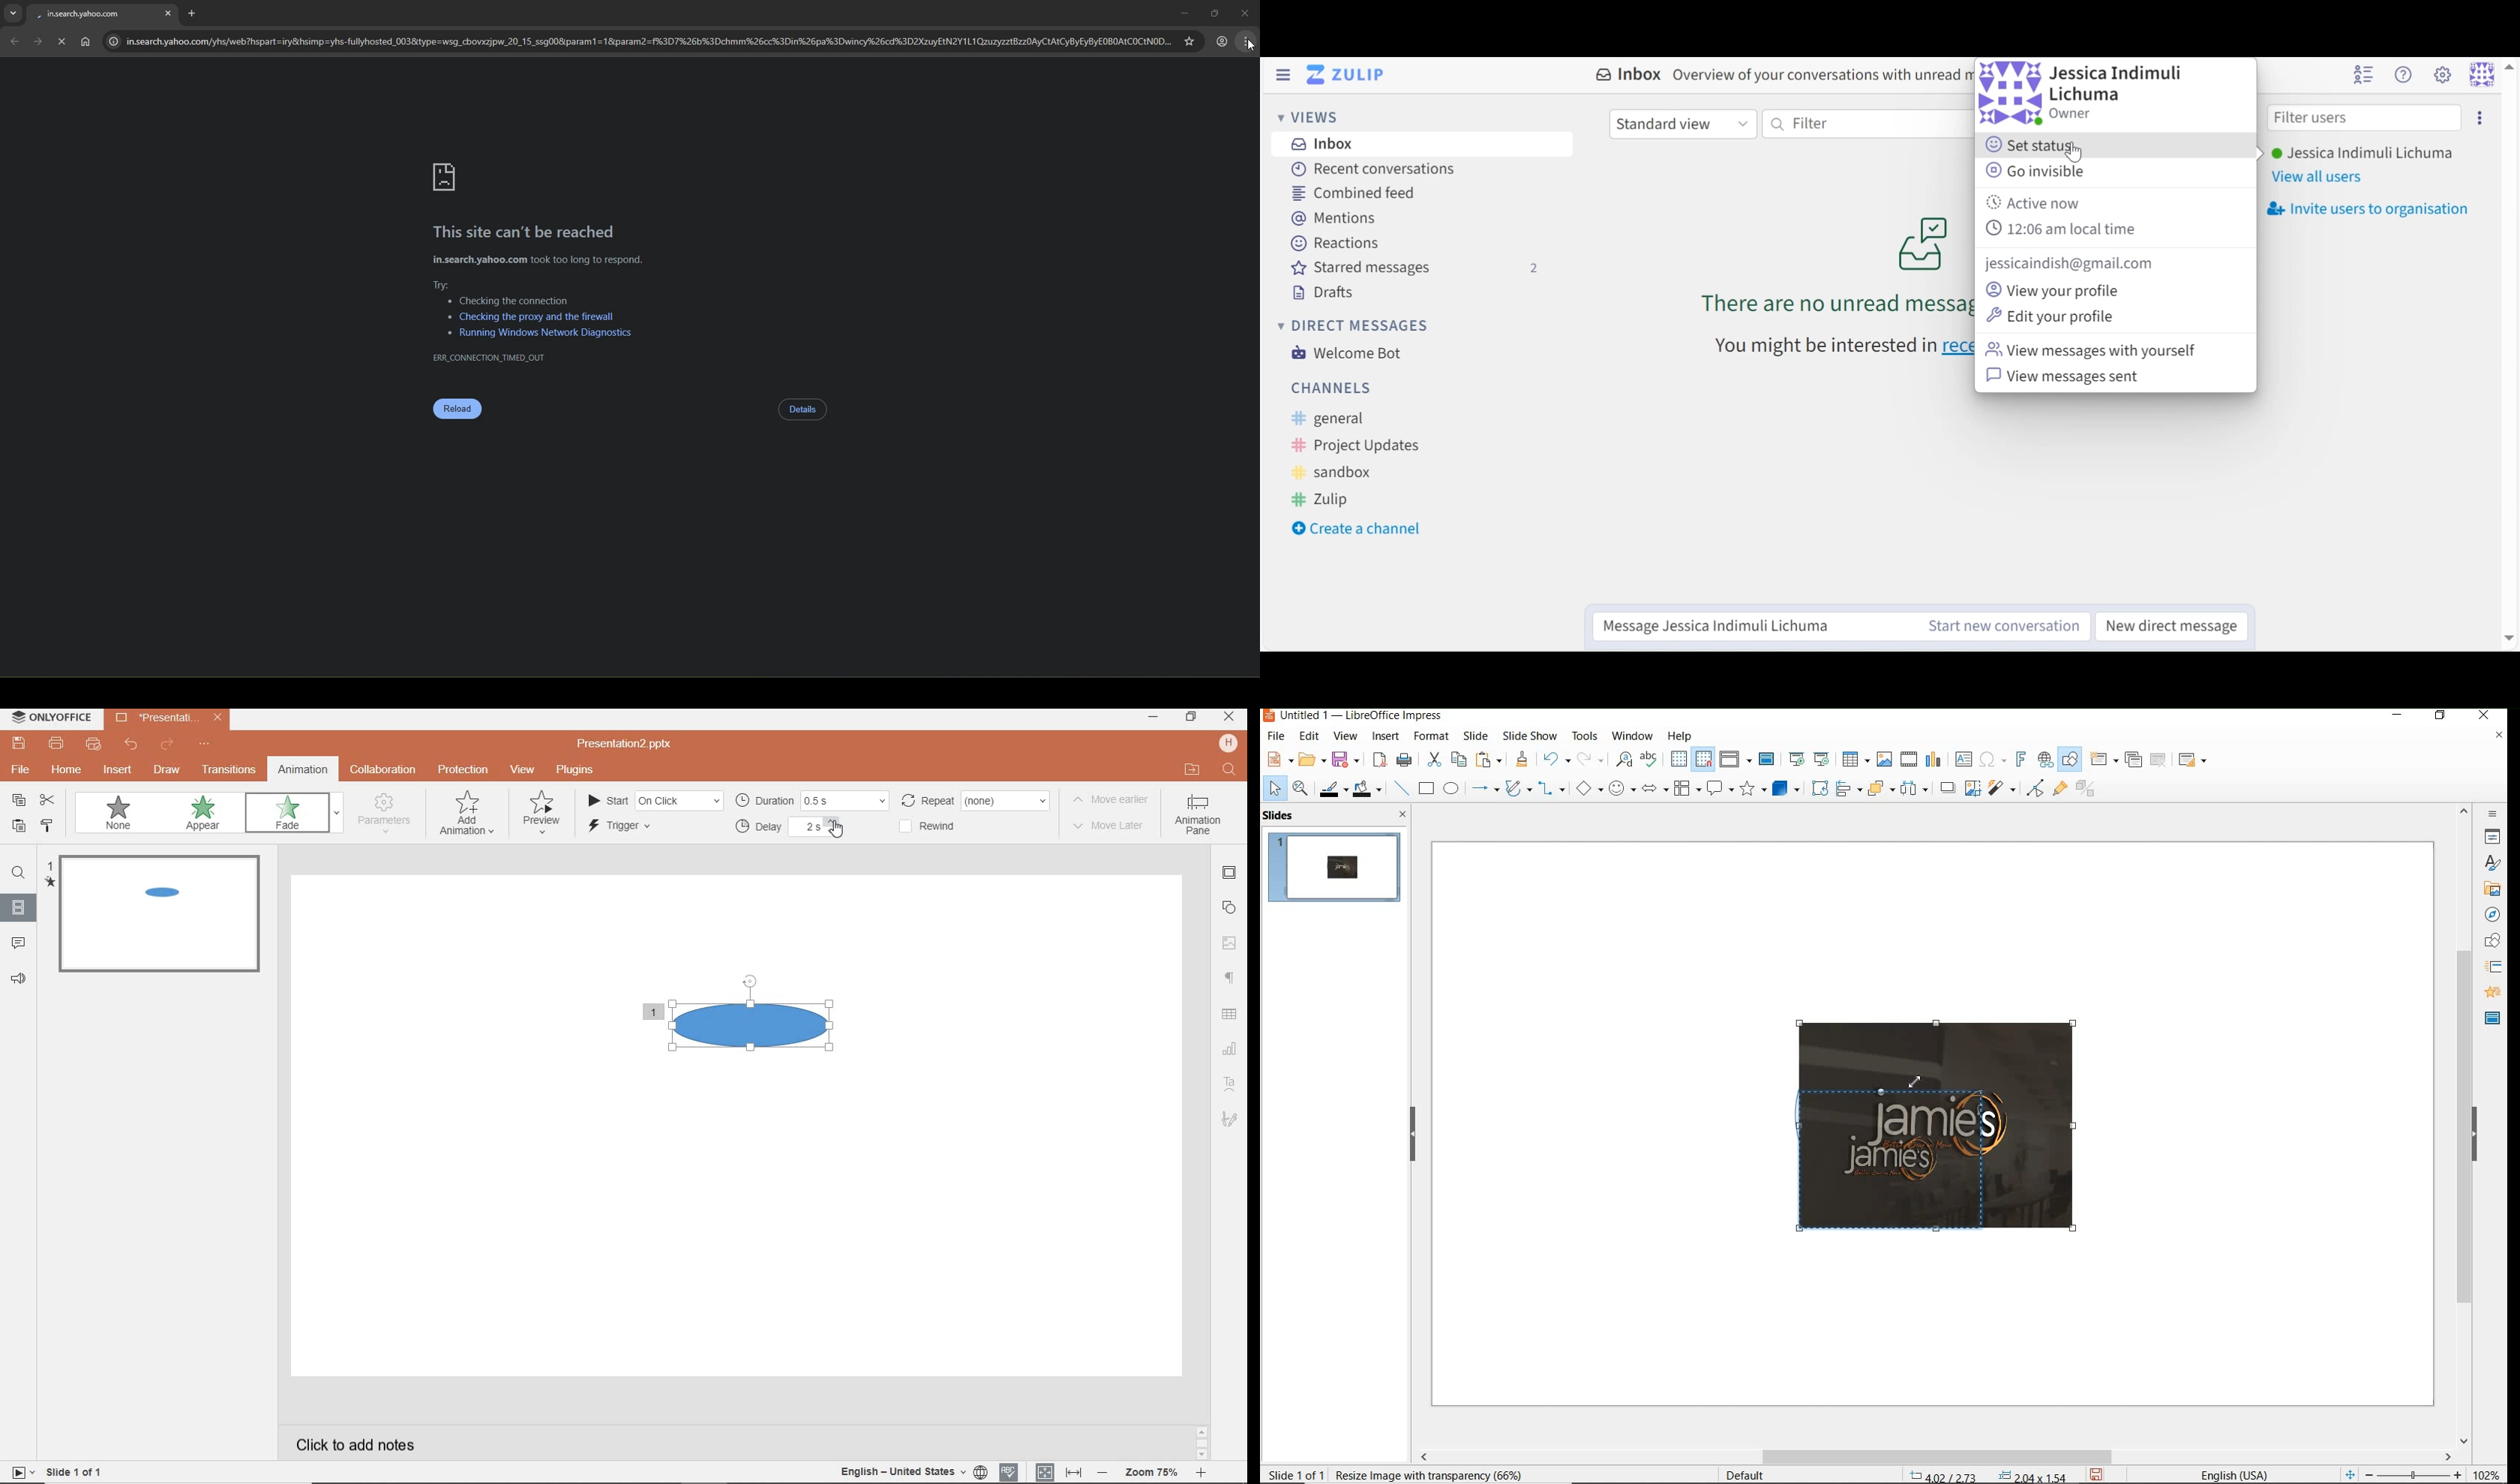  I want to click on insert video, so click(1908, 758).